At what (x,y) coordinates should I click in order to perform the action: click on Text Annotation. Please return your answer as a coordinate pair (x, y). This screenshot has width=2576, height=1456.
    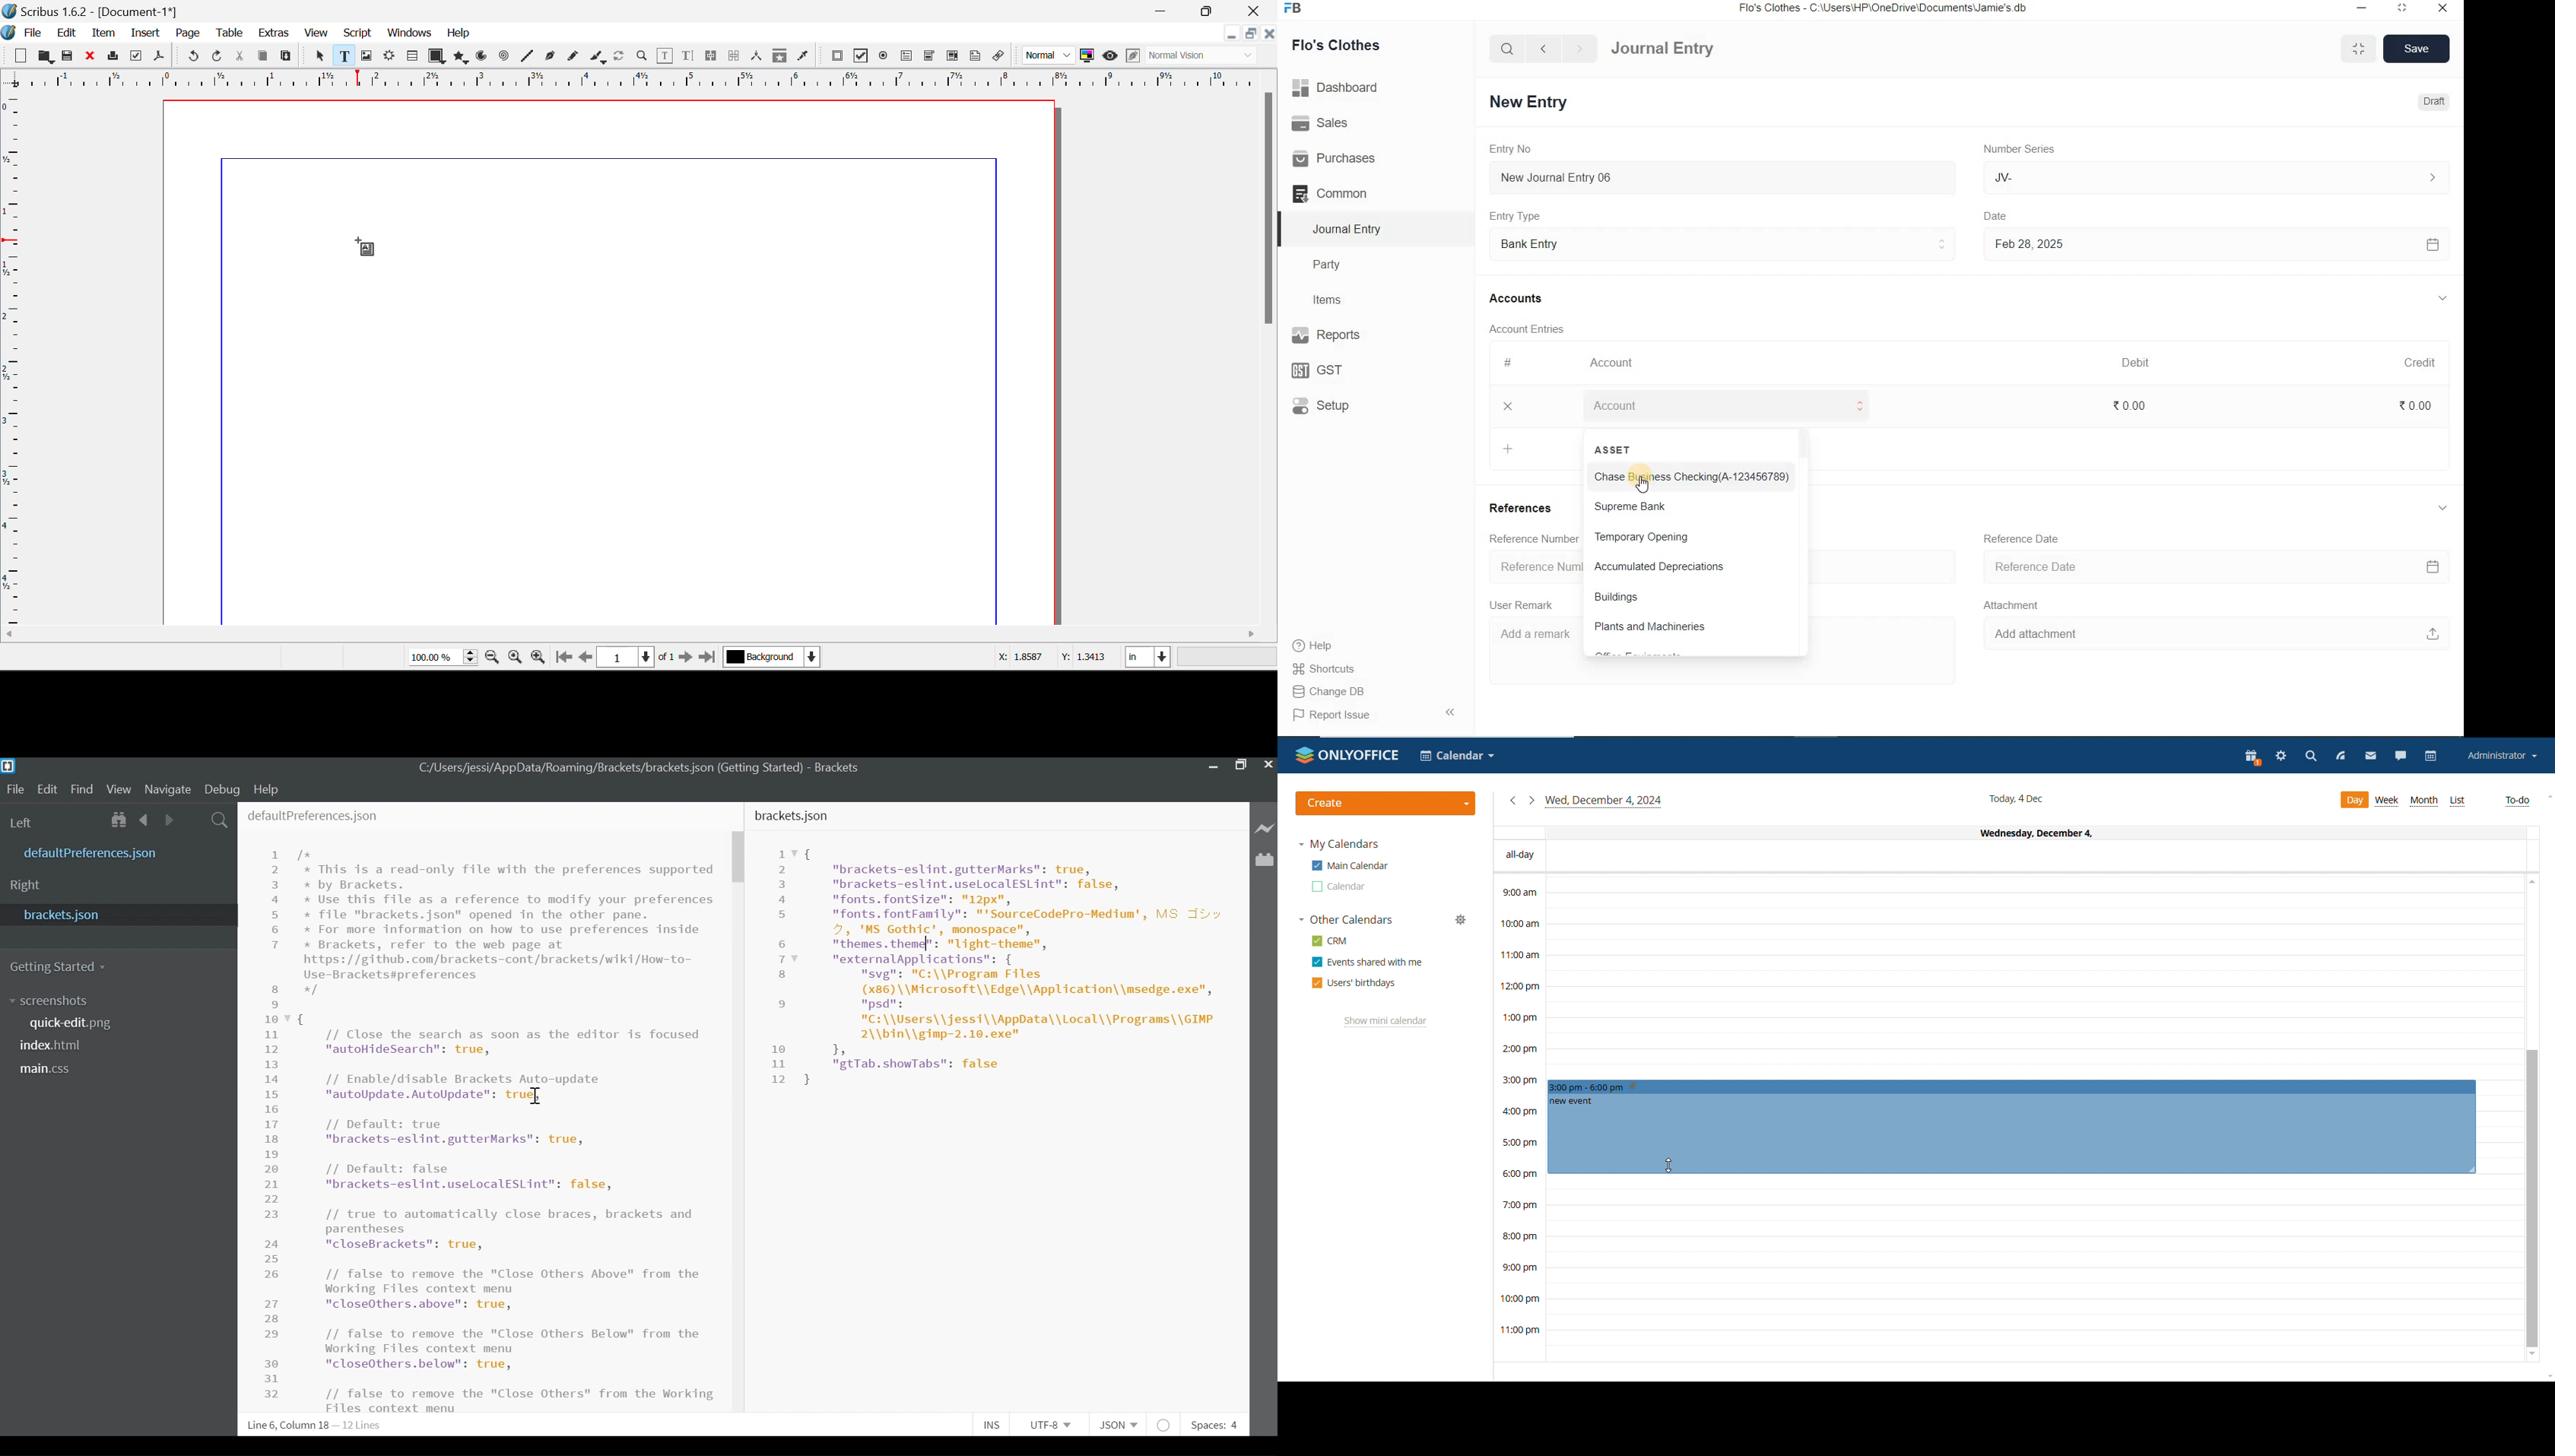
    Looking at the image, I should click on (975, 56).